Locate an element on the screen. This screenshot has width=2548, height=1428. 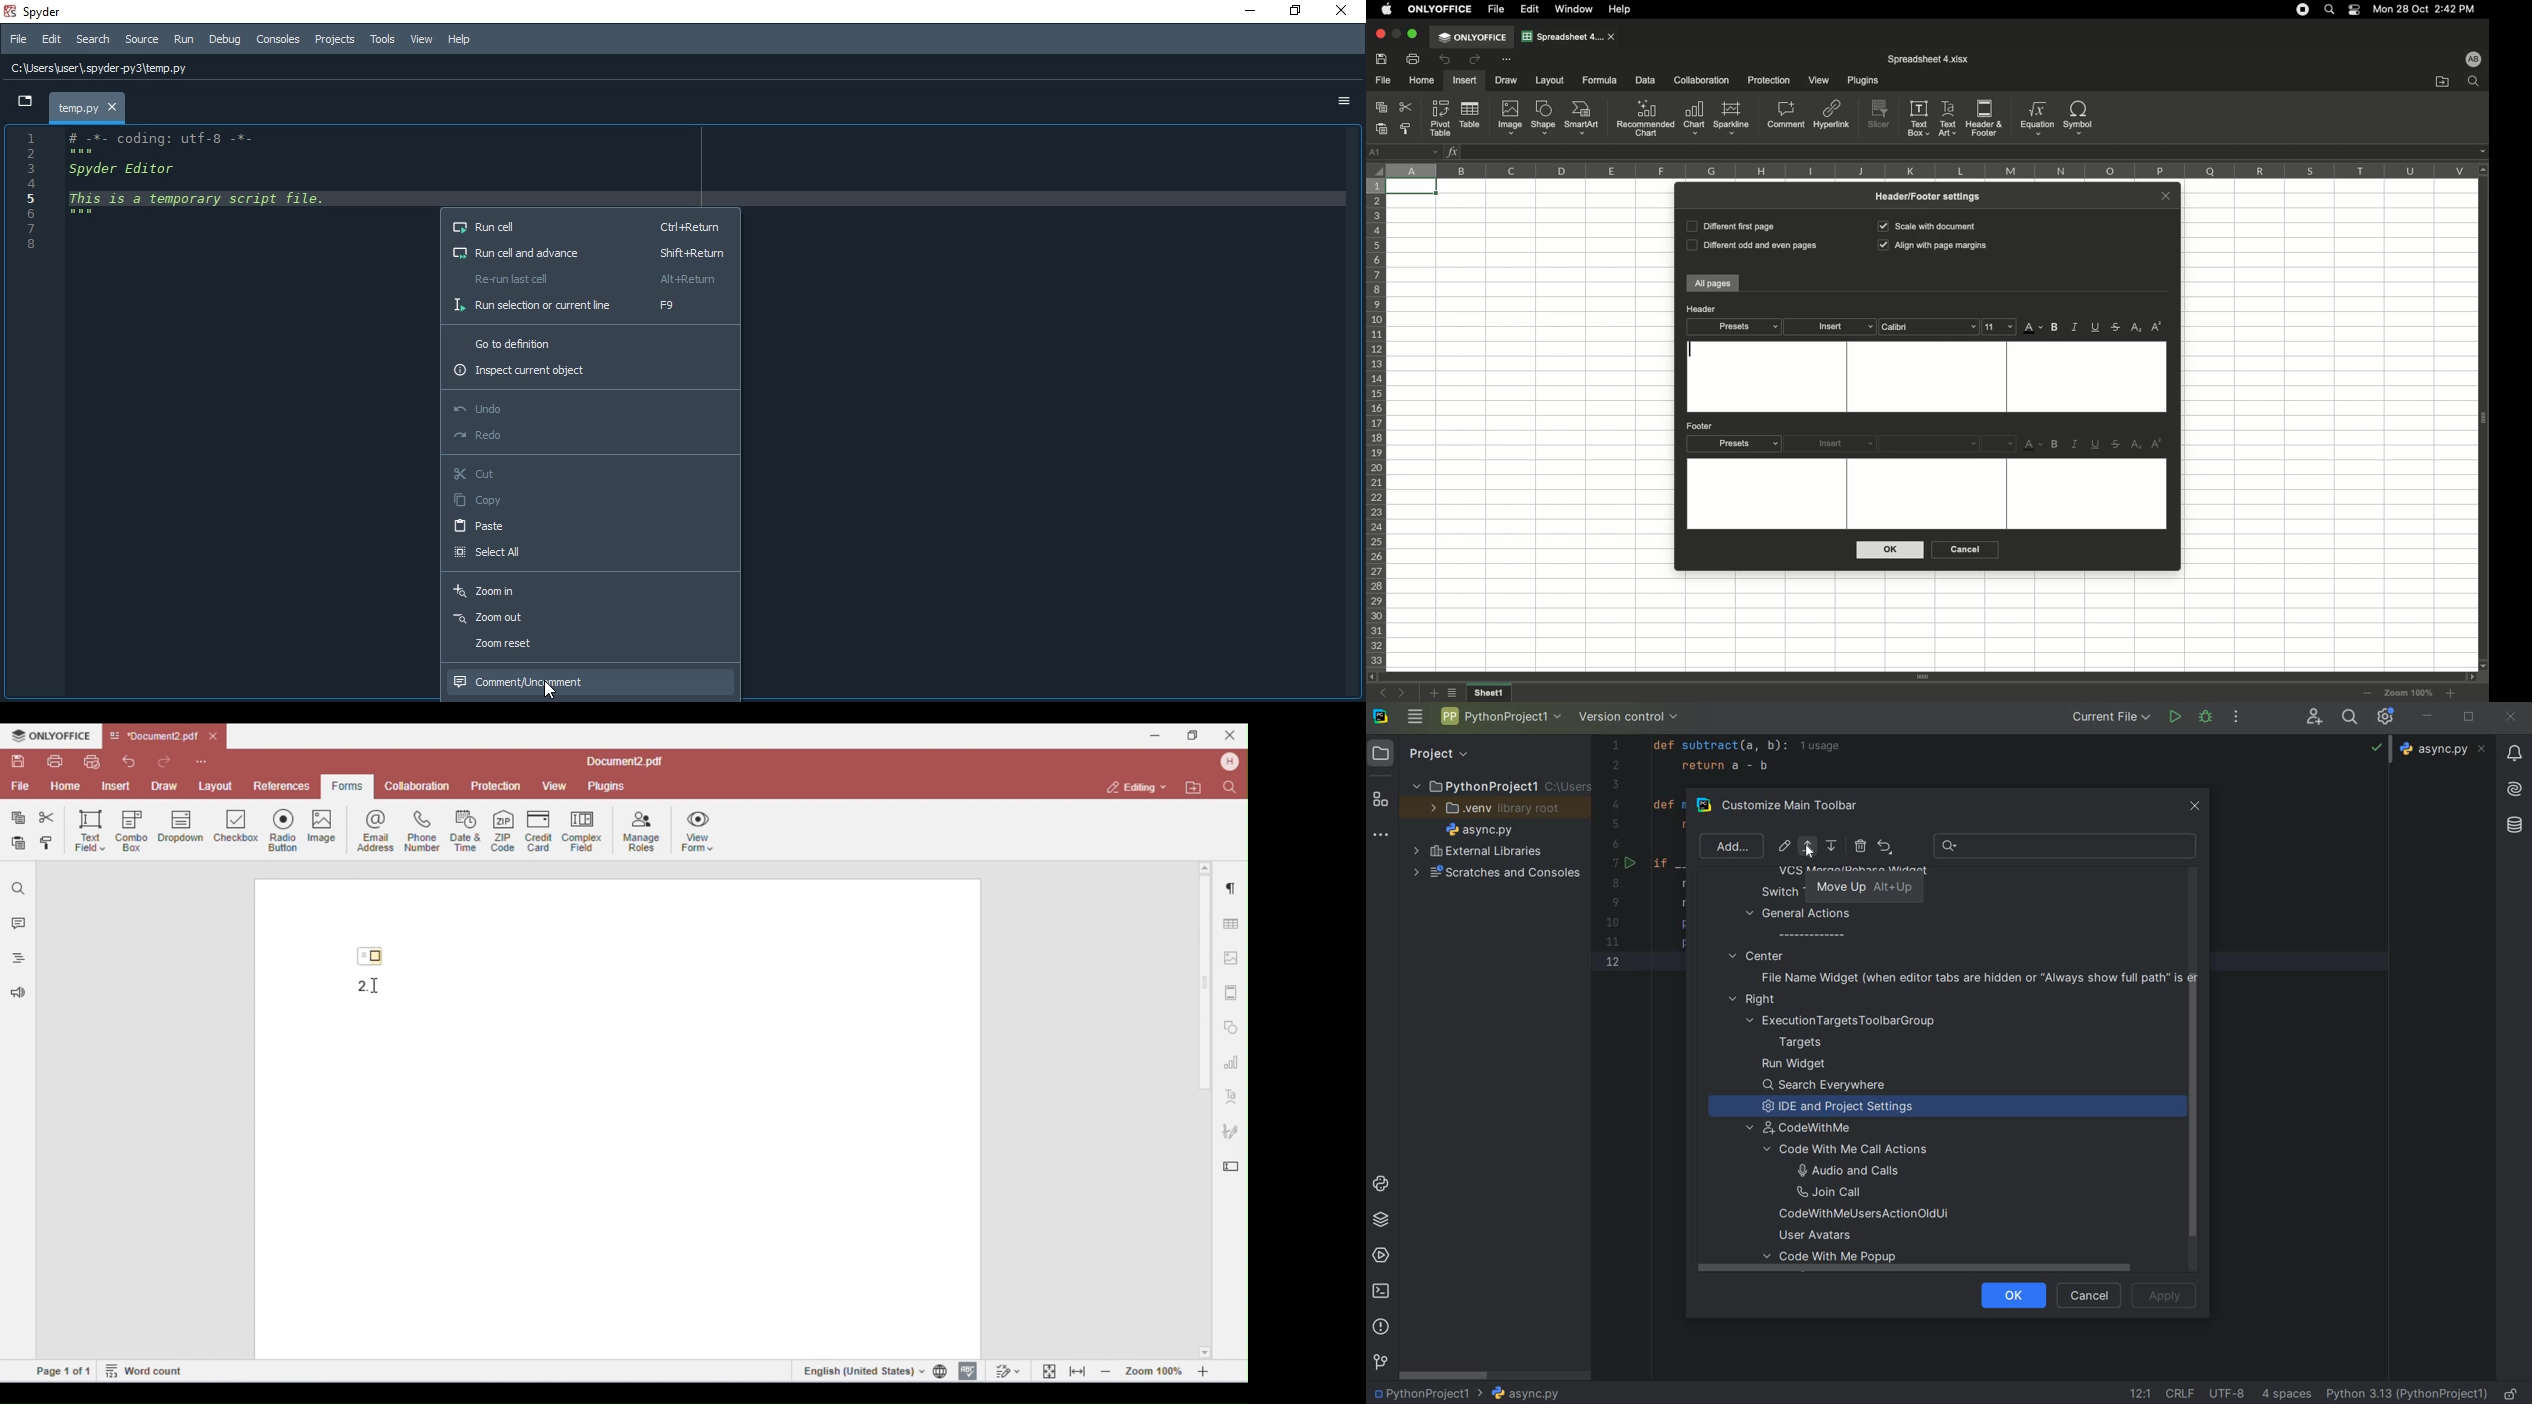
 is located at coordinates (2513, 826).